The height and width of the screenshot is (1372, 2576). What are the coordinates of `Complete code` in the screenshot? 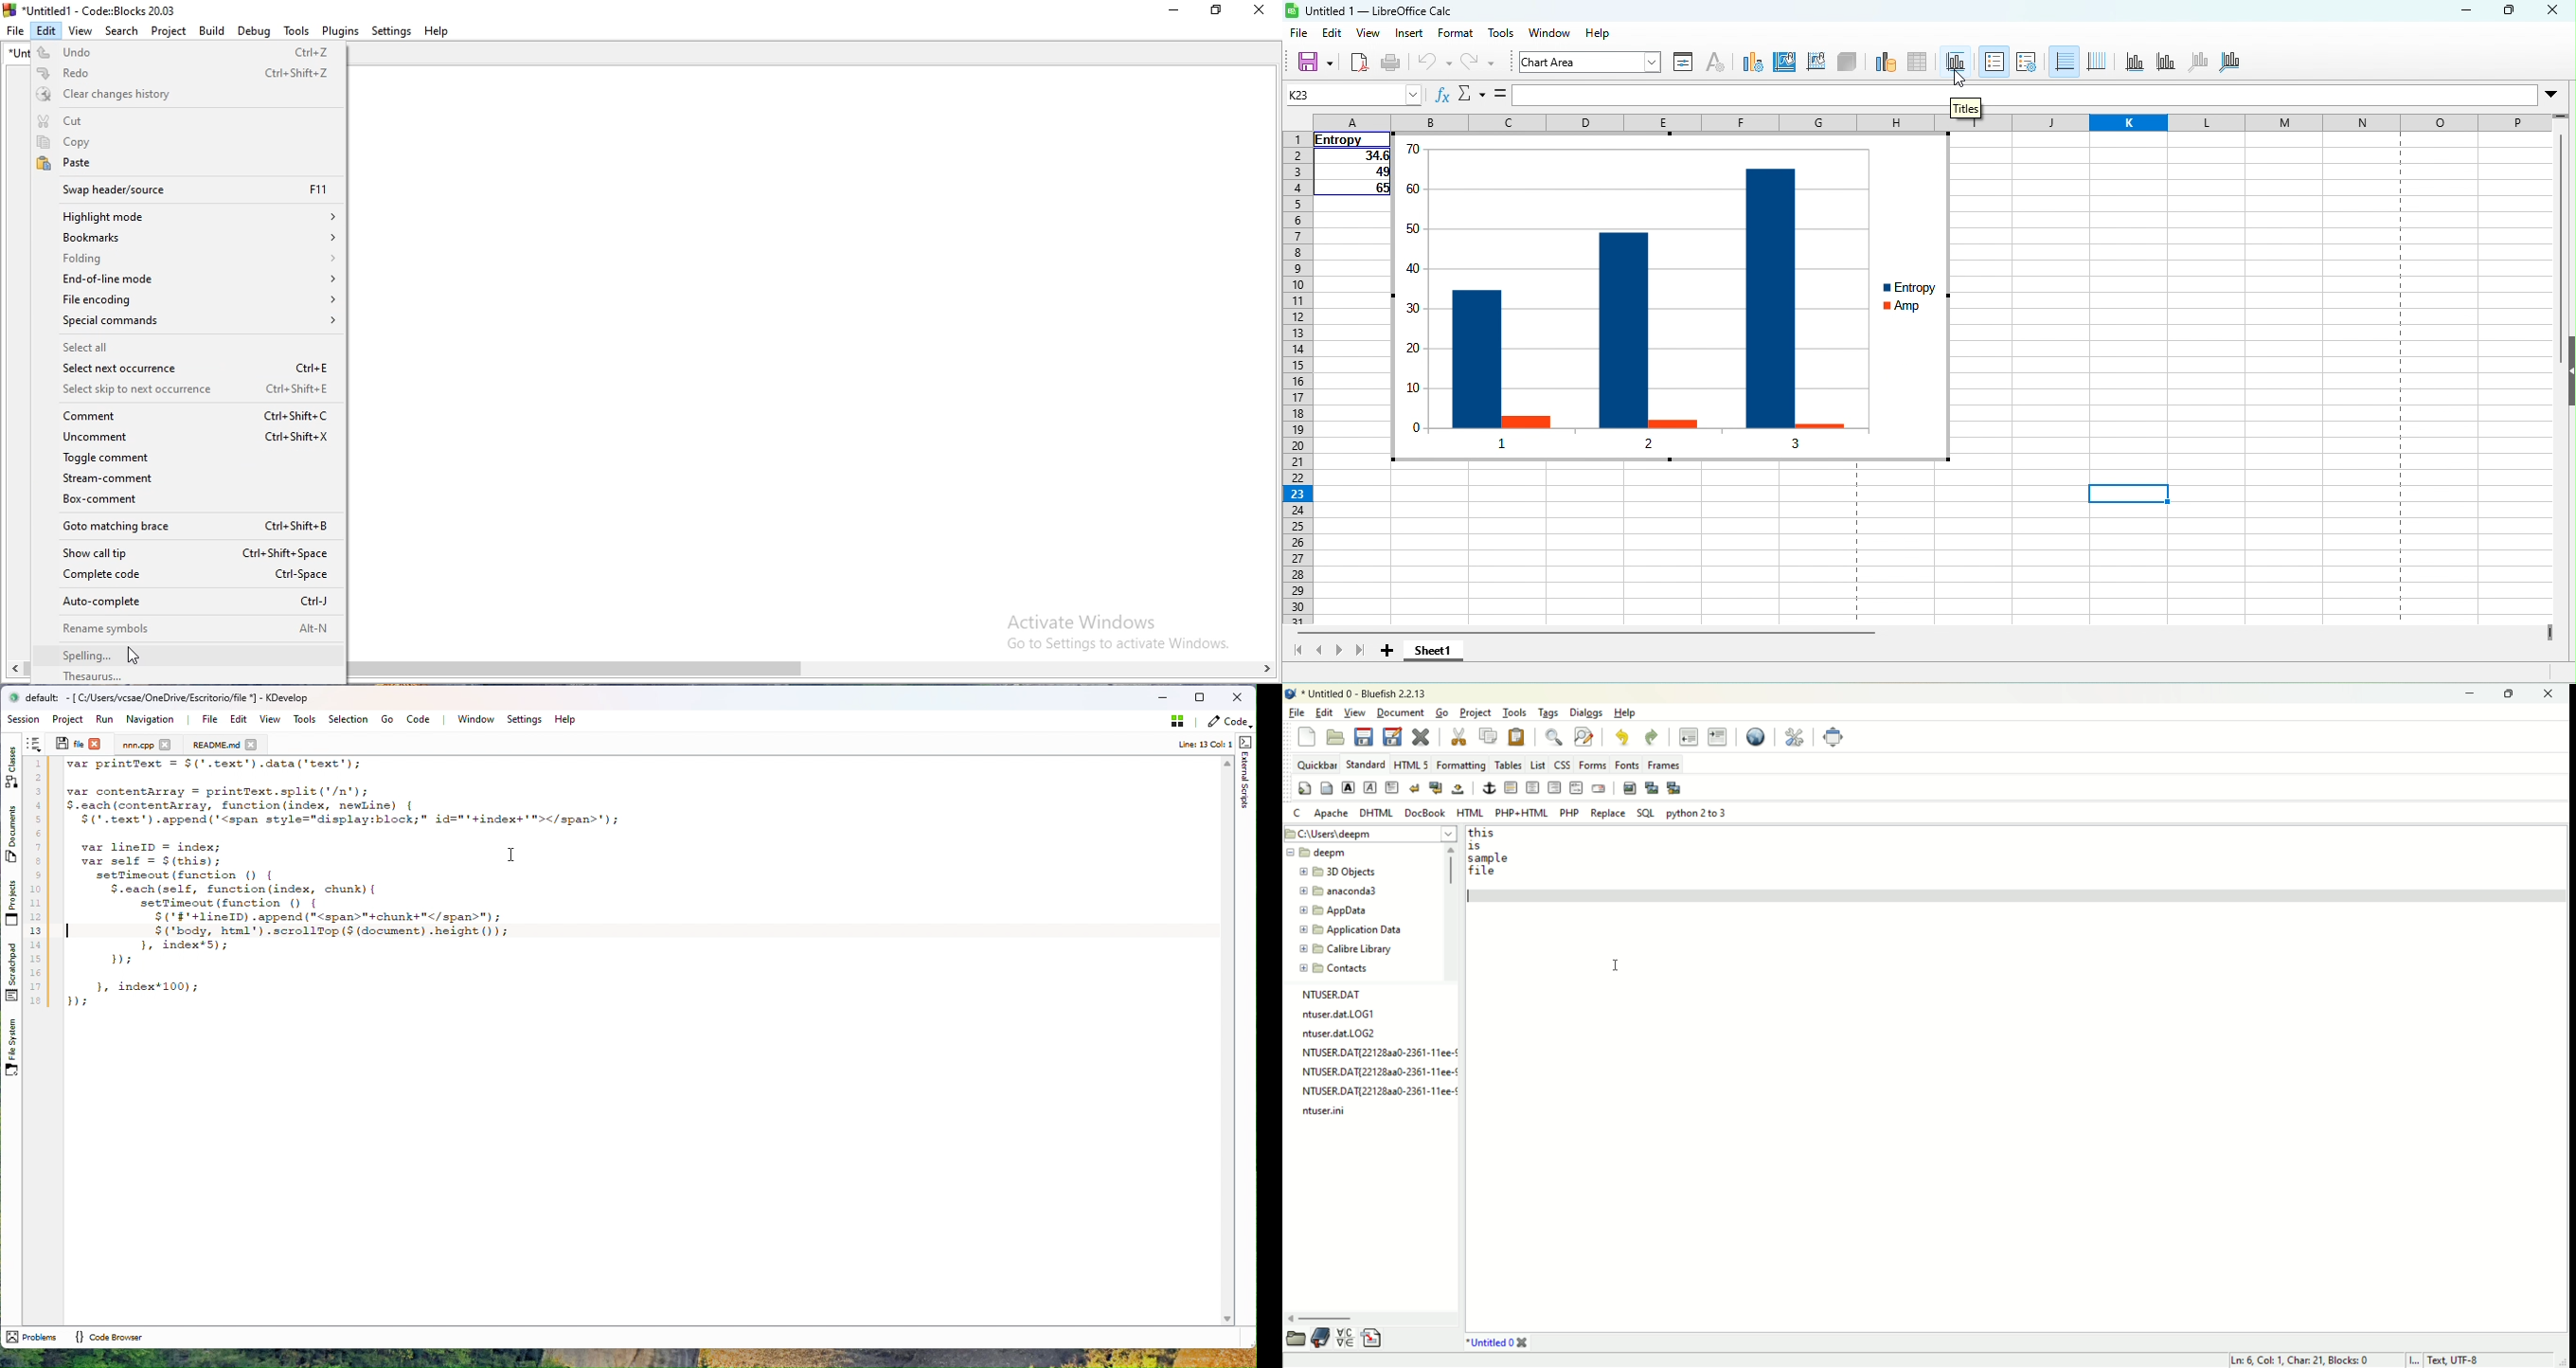 It's located at (187, 578).